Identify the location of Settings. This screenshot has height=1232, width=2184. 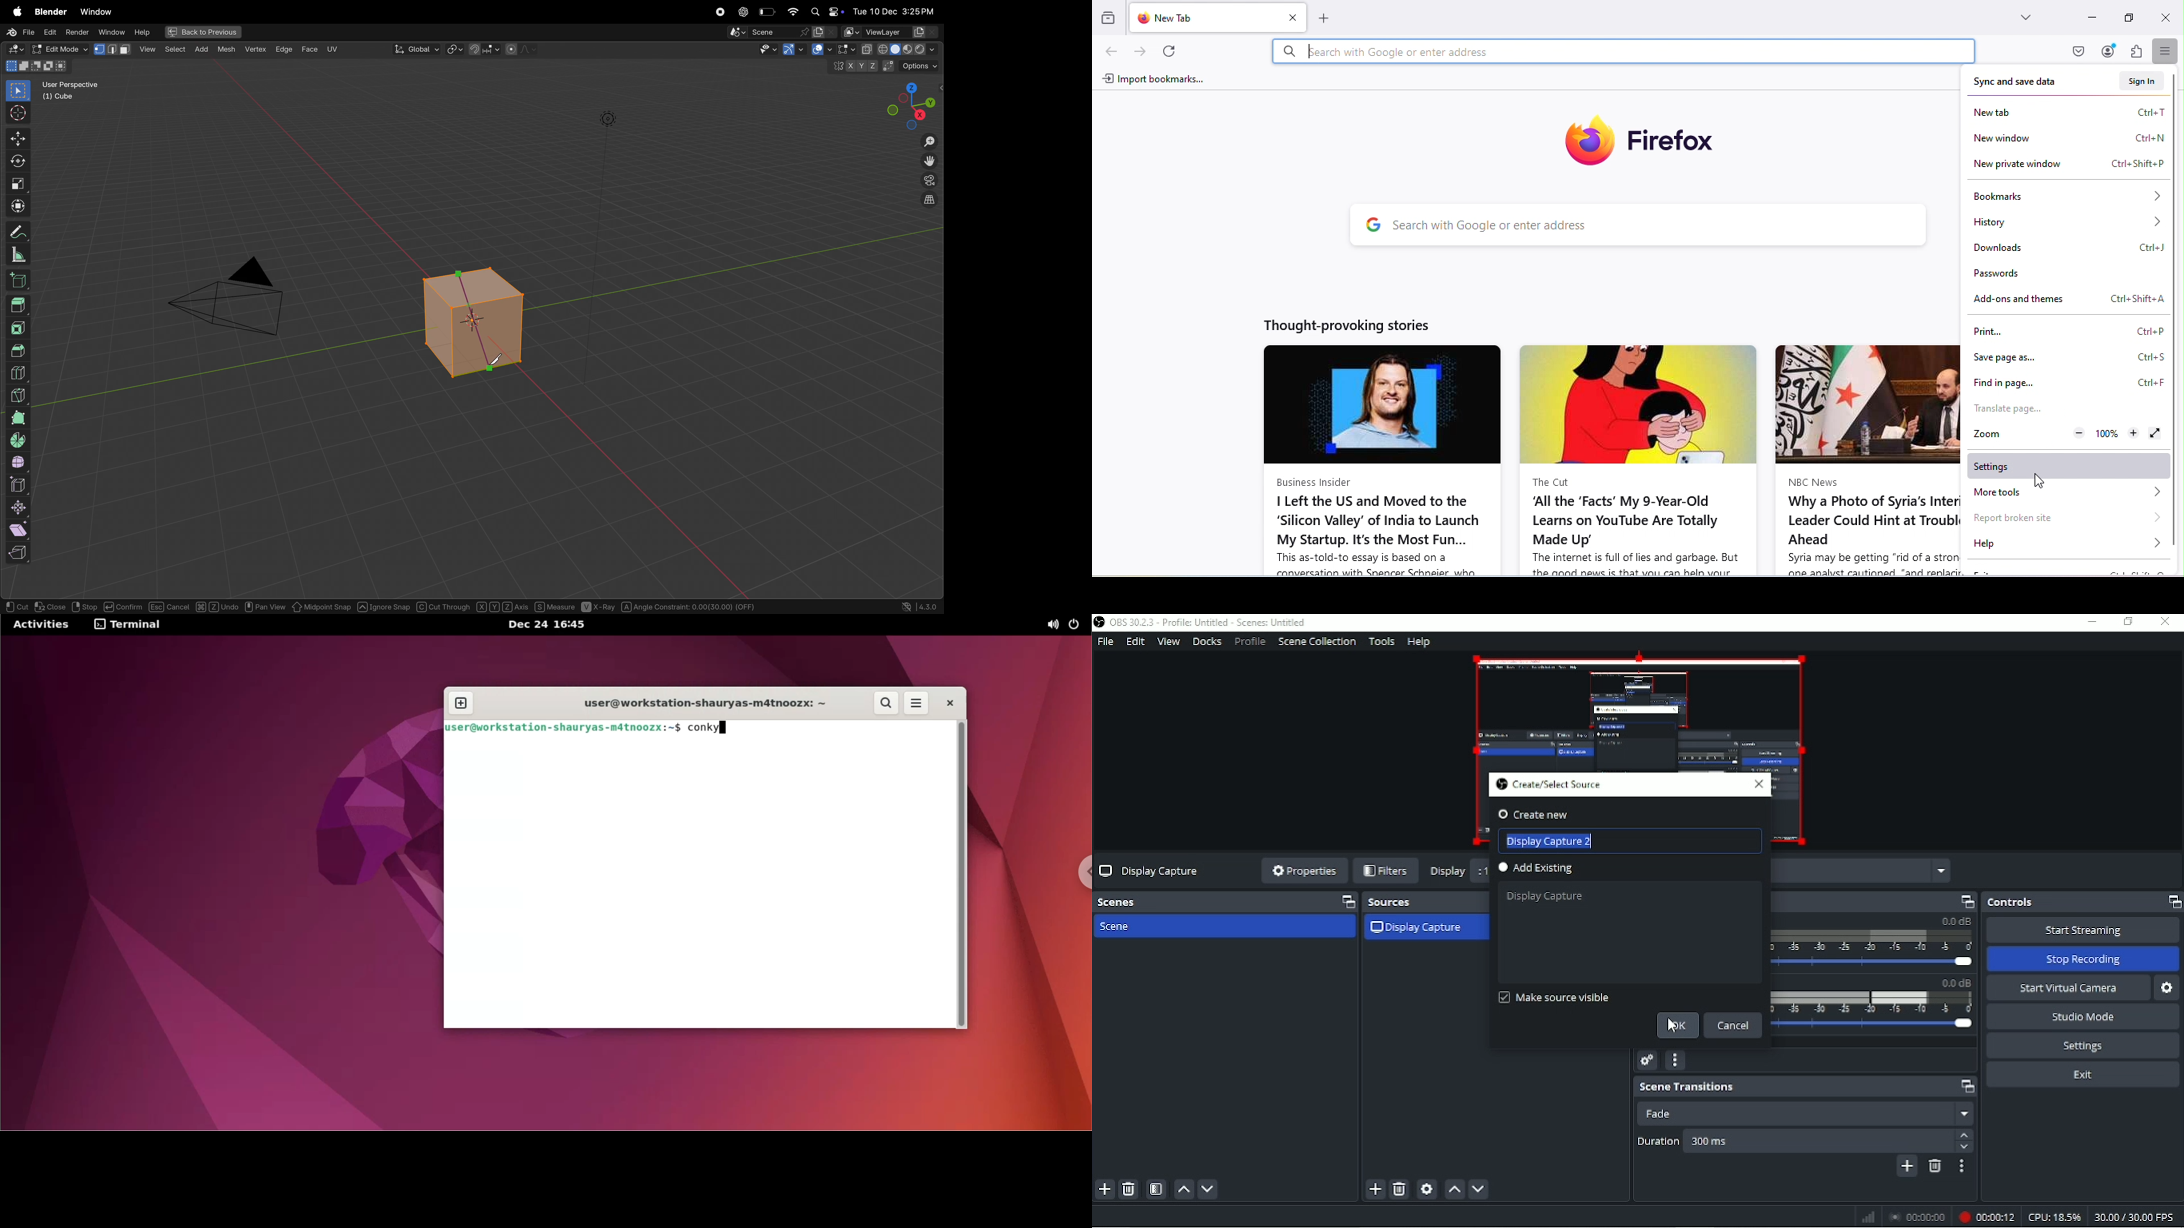
(2066, 465).